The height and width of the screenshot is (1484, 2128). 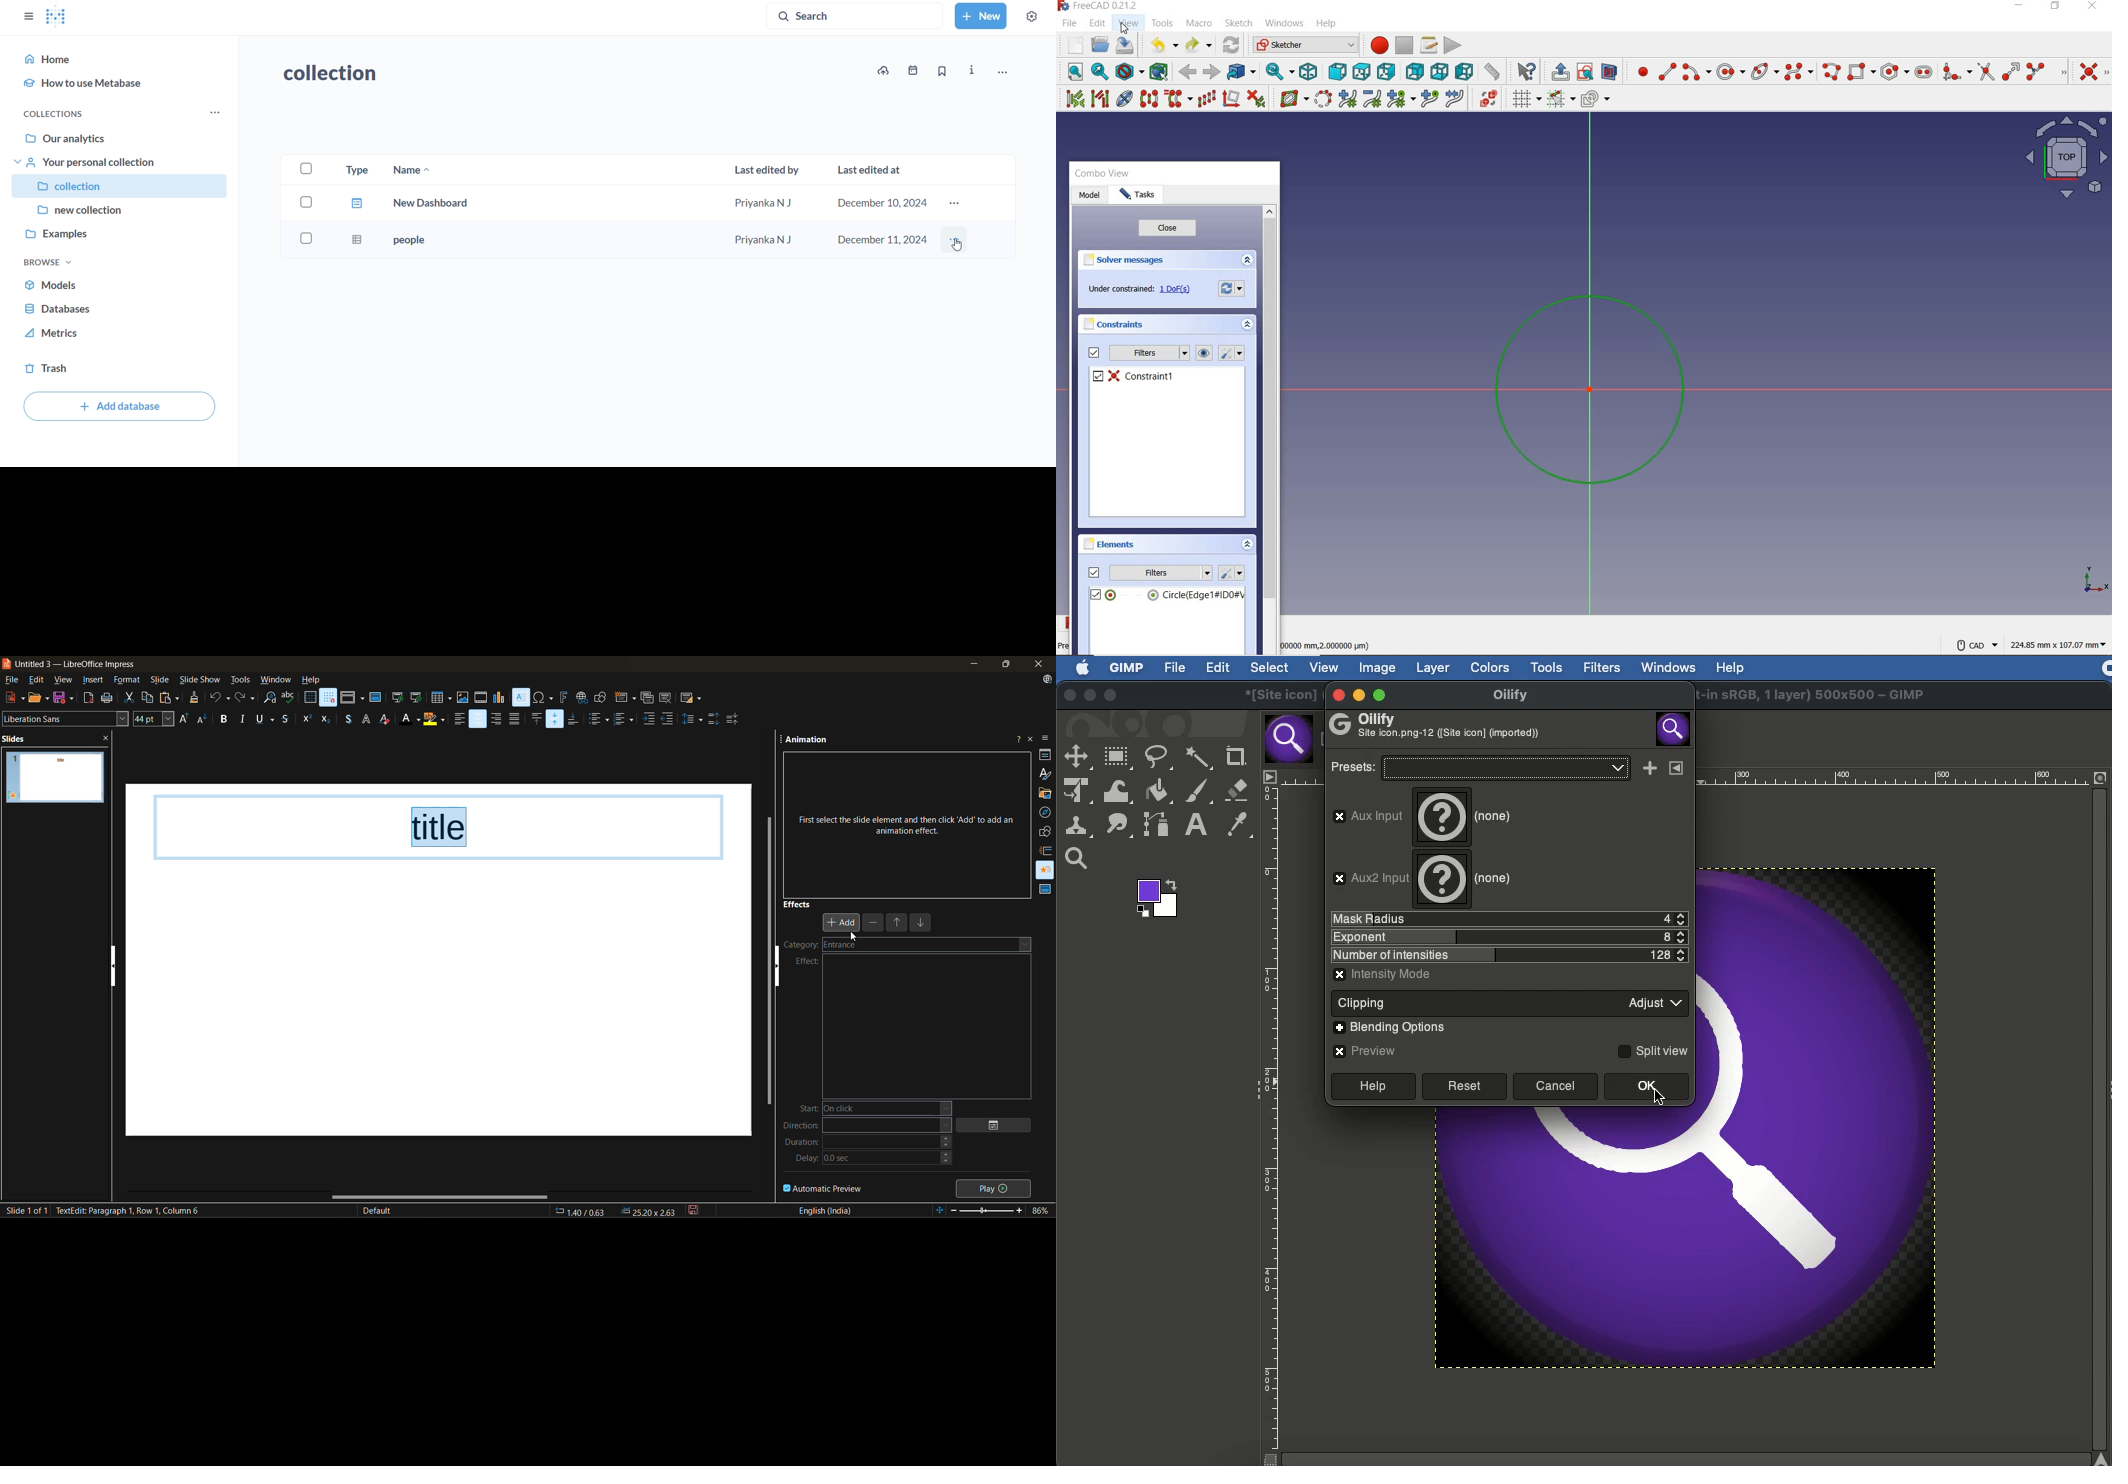 I want to click on view, so click(x=65, y=681).